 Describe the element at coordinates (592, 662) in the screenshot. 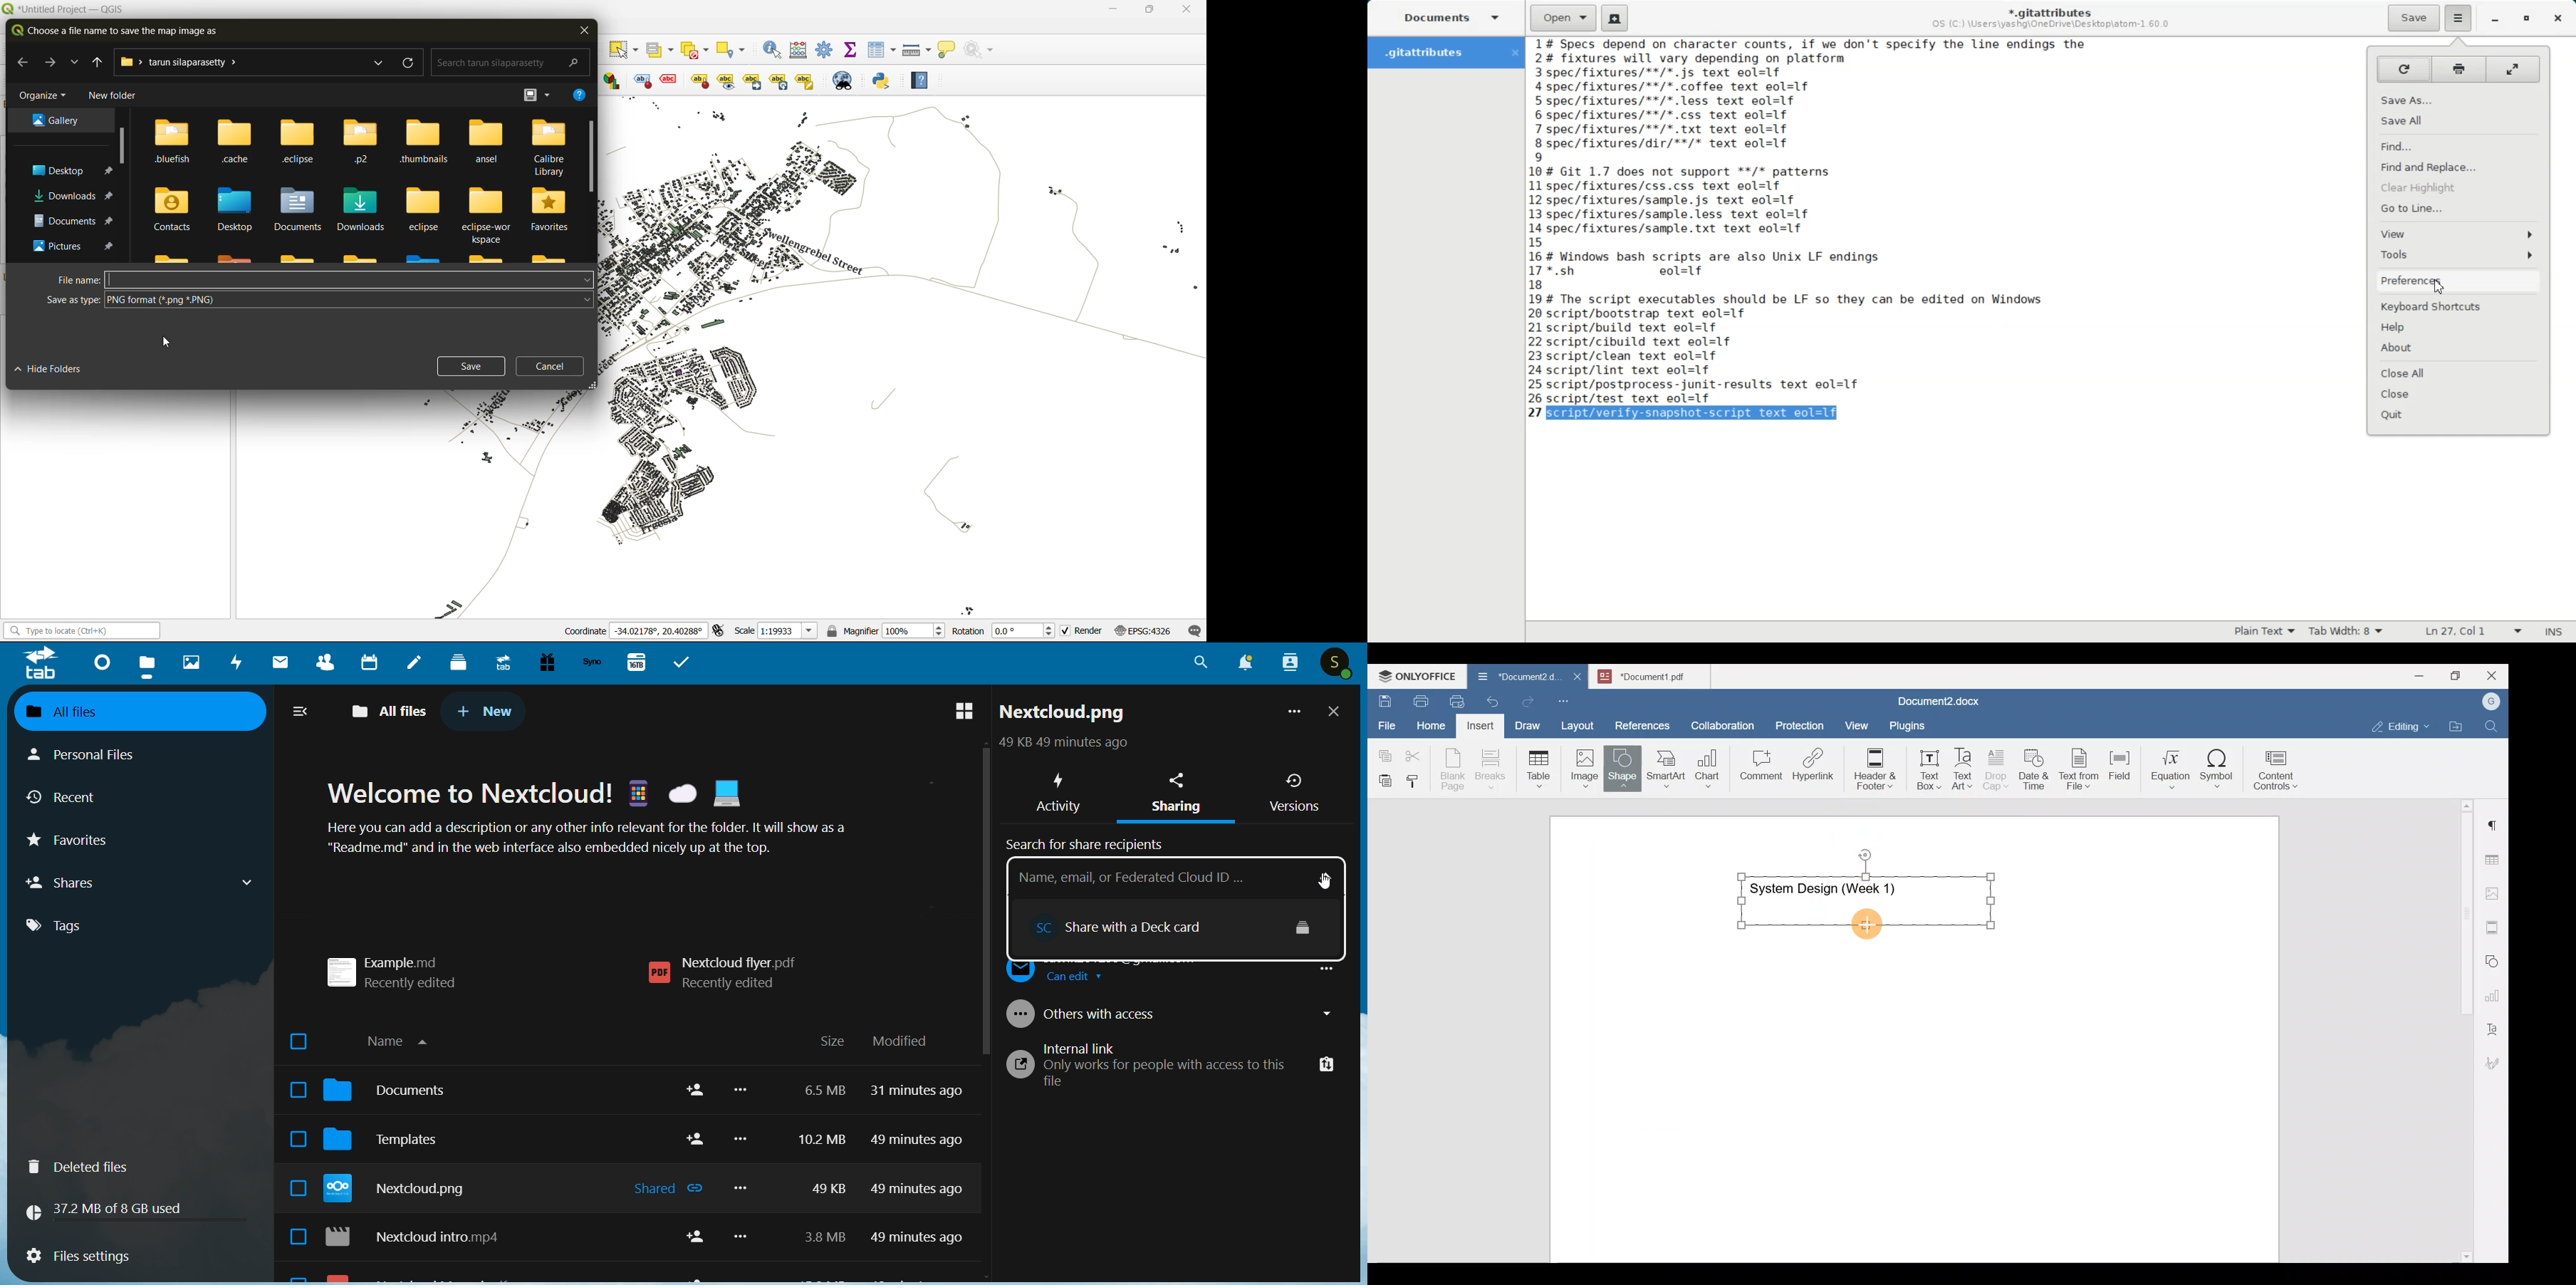

I see `synology` at that location.